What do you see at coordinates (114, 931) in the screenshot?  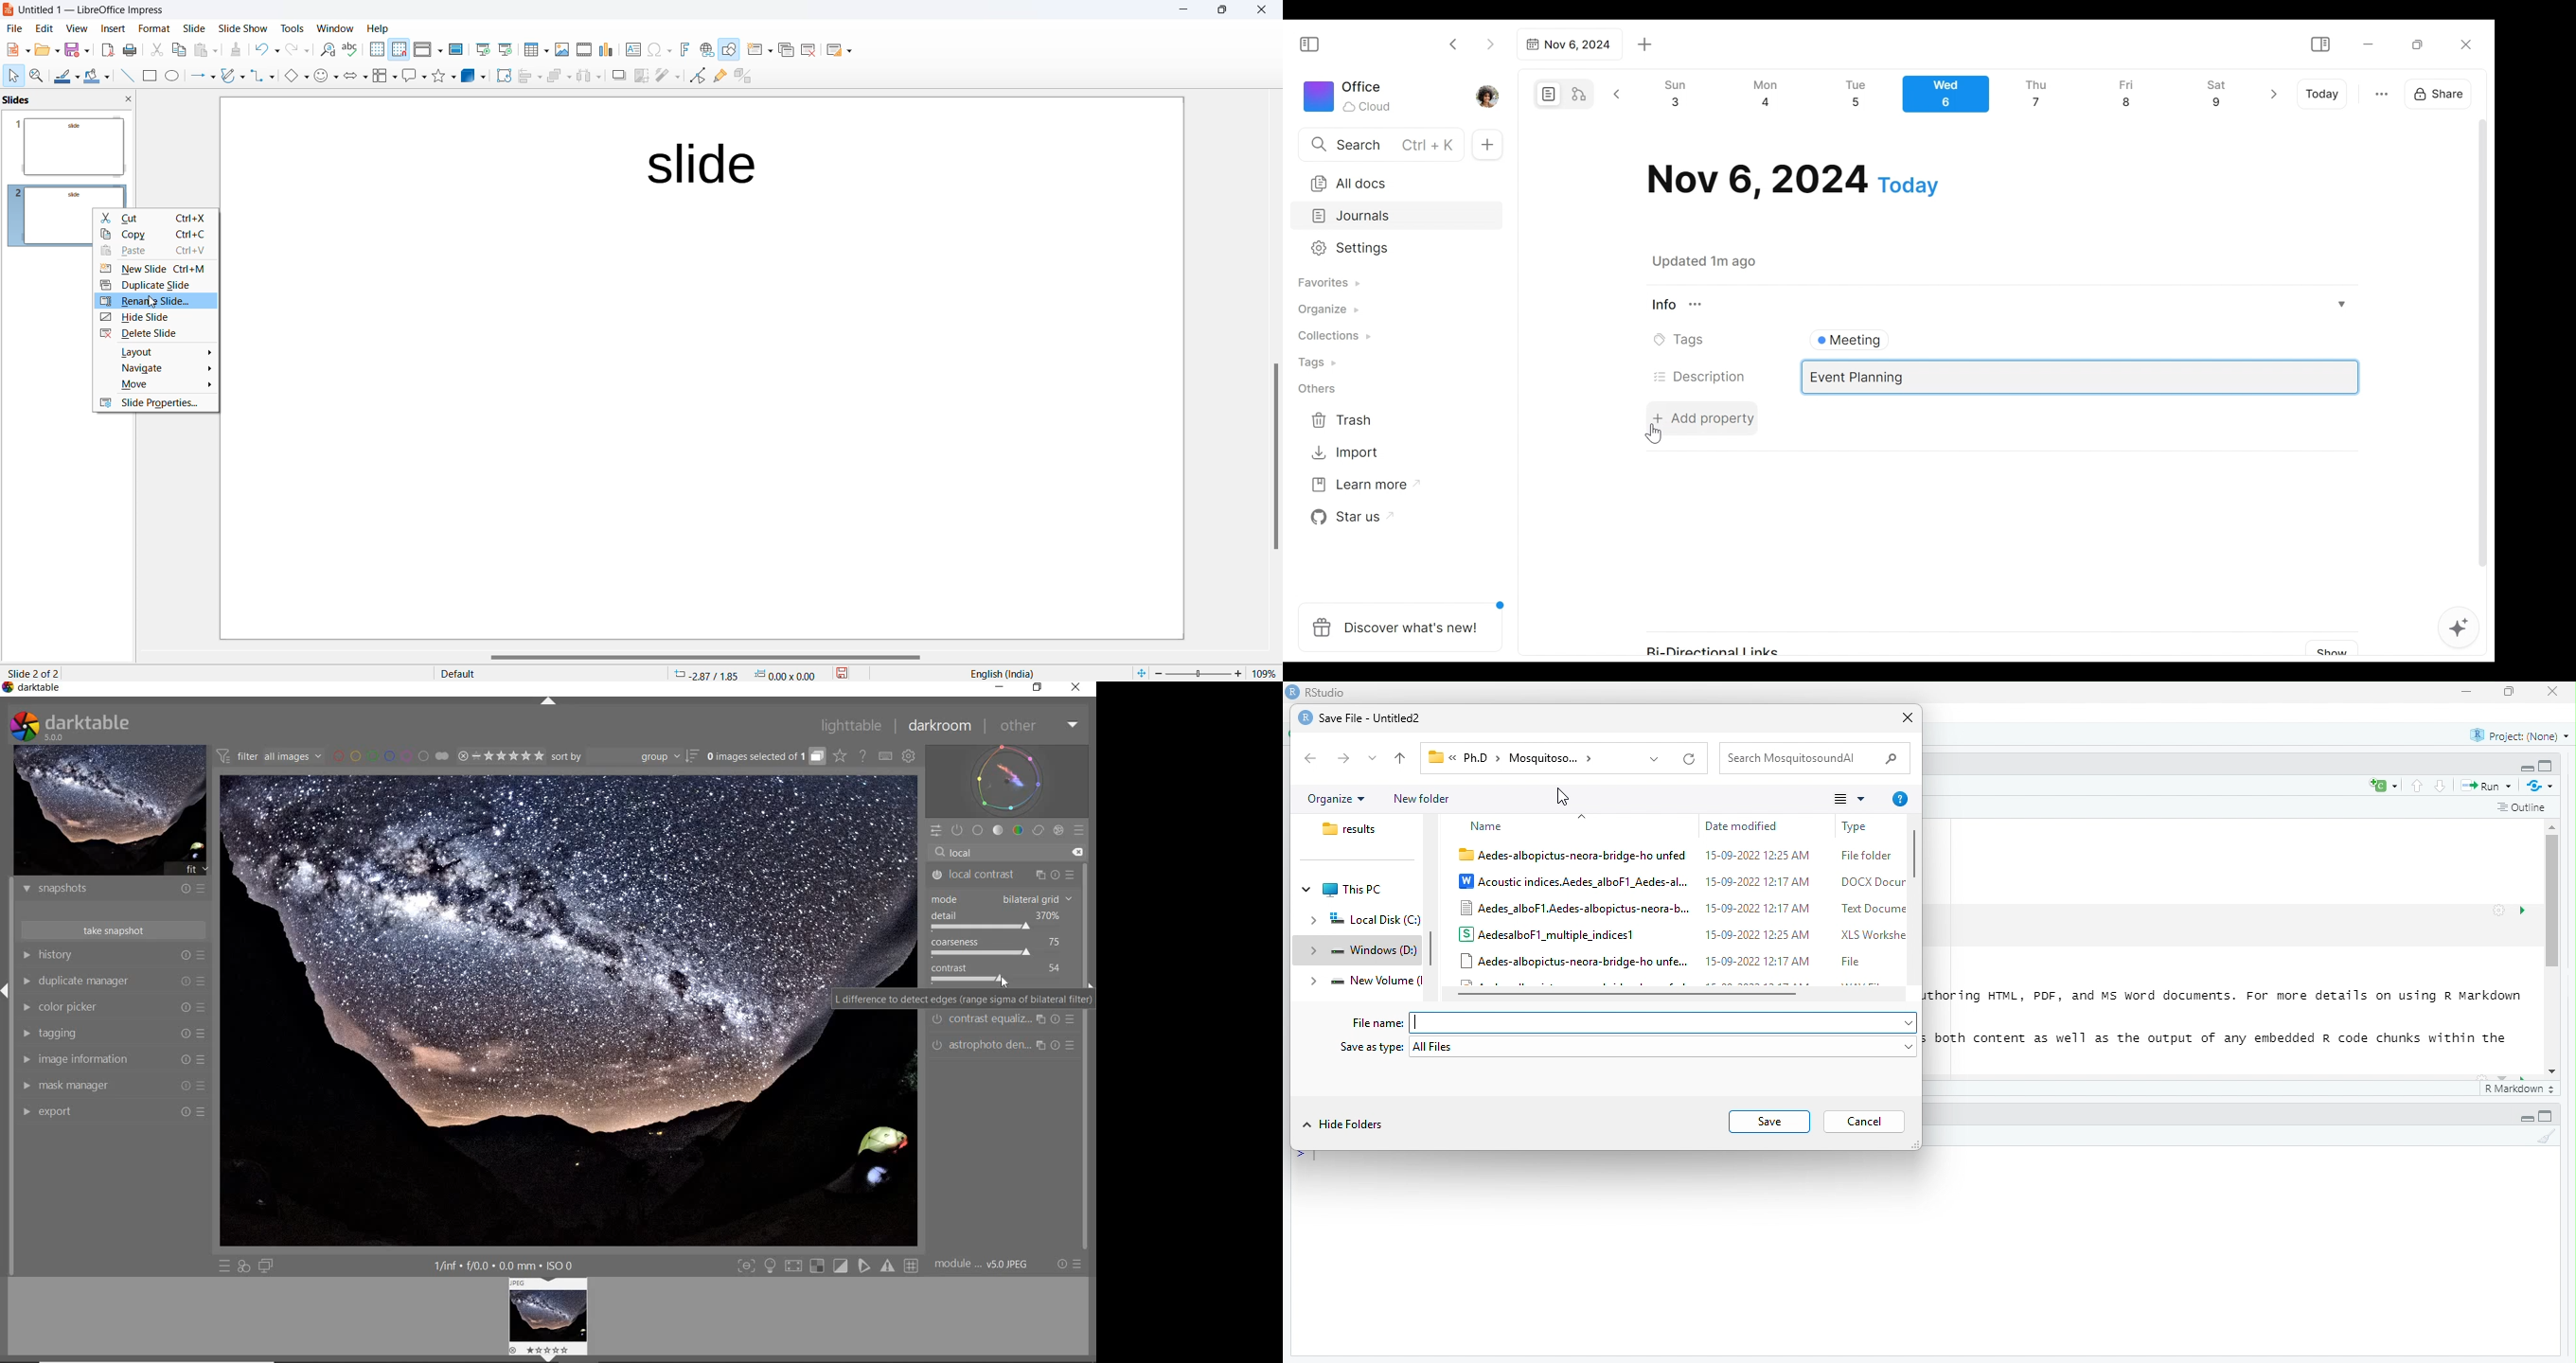 I see `TAKE SNAPSHOTS` at bounding box center [114, 931].